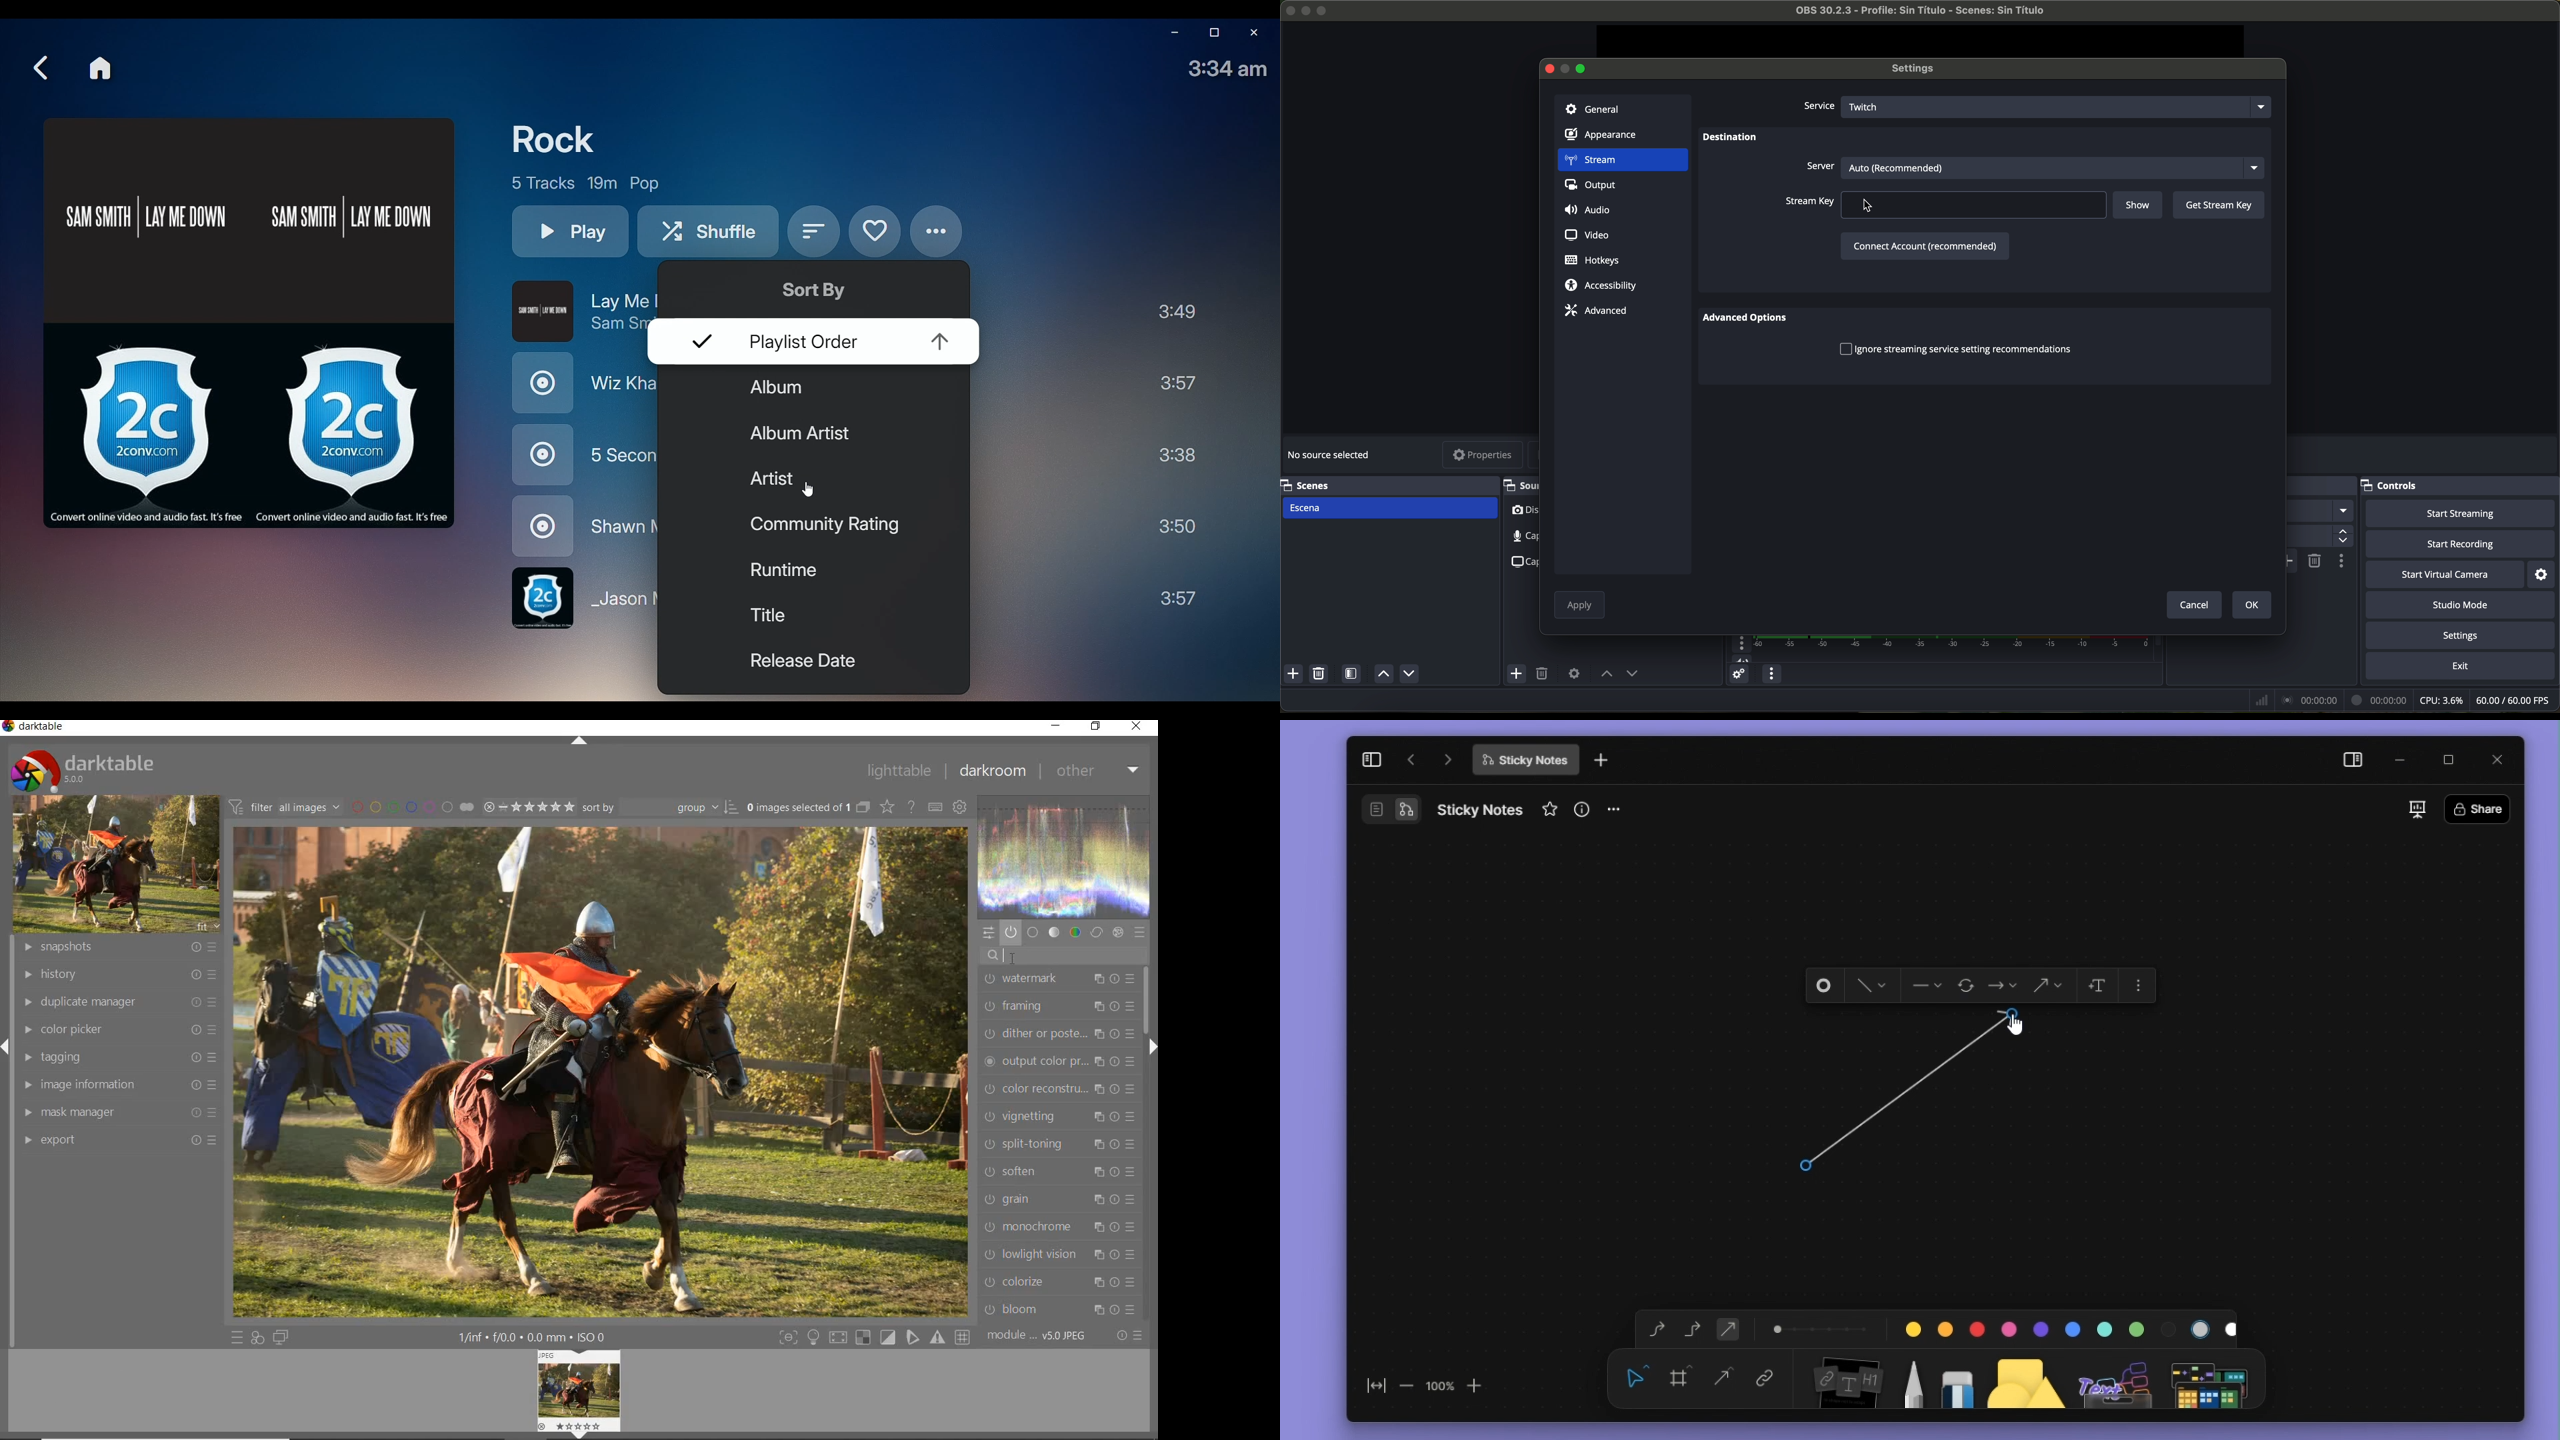  Describe the element at coordinates (1063, 1310) in the screenshot. I see `bloom` at that location.